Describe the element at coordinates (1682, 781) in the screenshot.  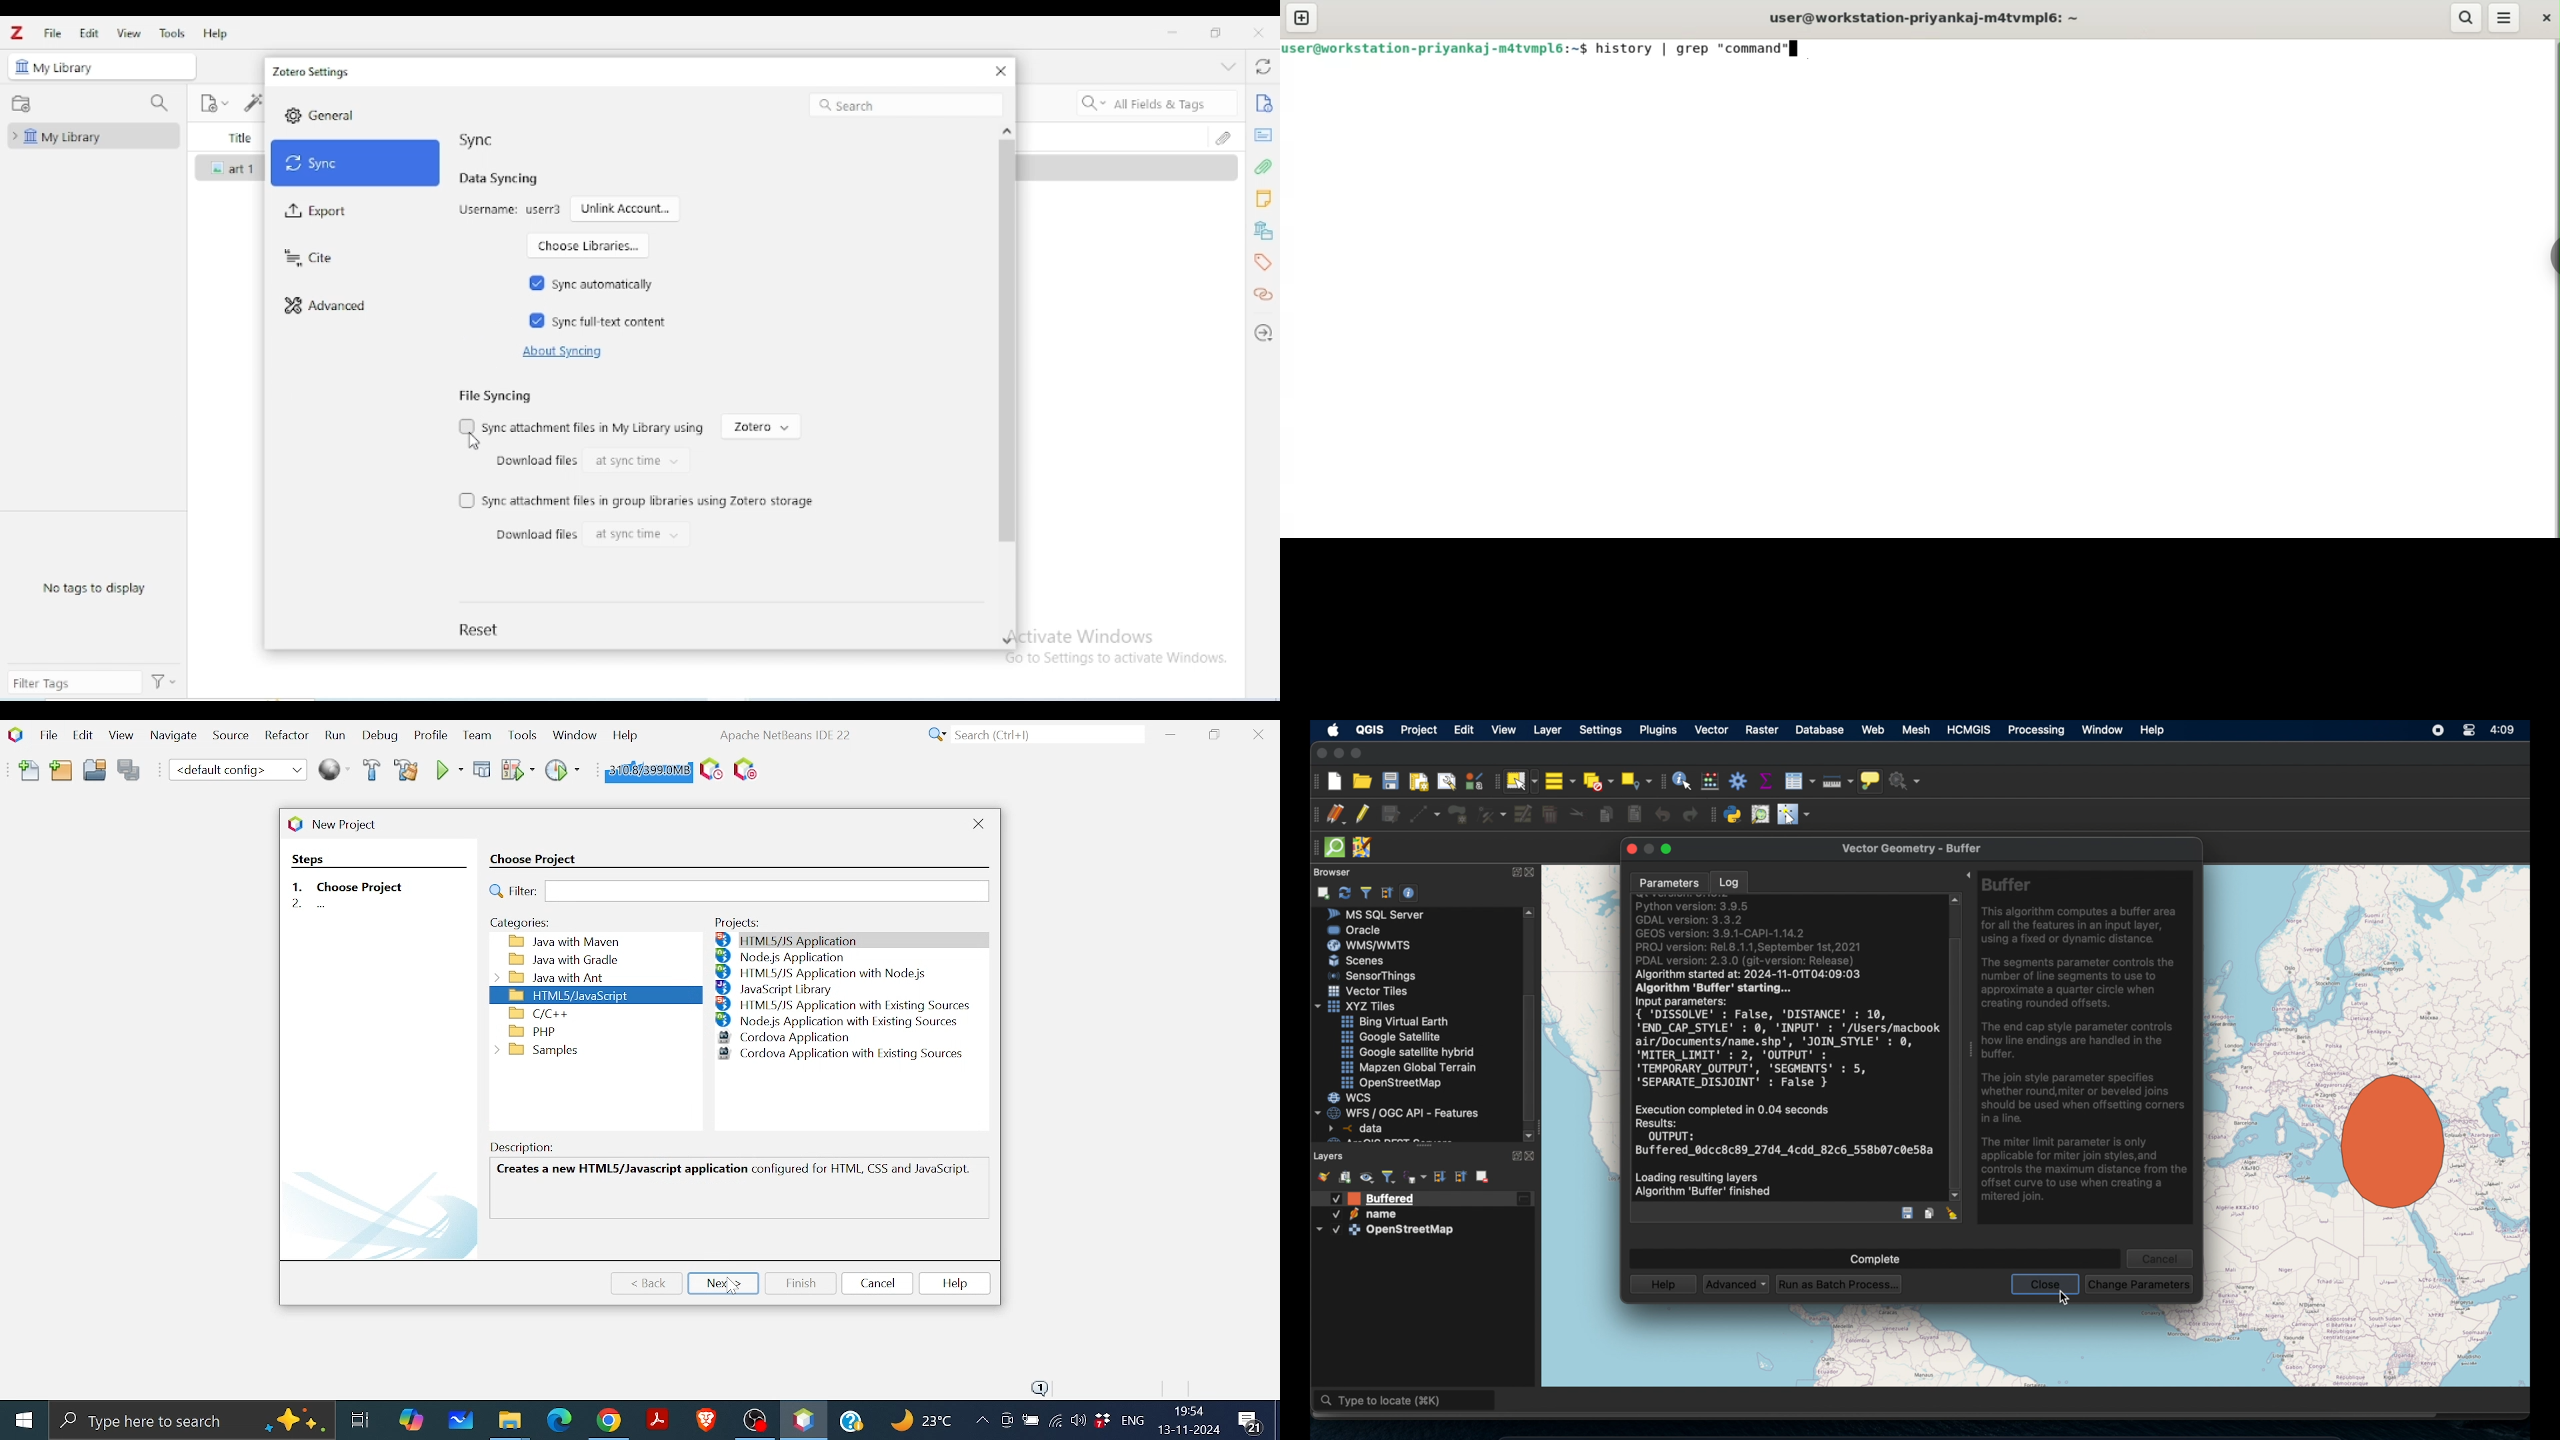
I see `identify features` at that location.